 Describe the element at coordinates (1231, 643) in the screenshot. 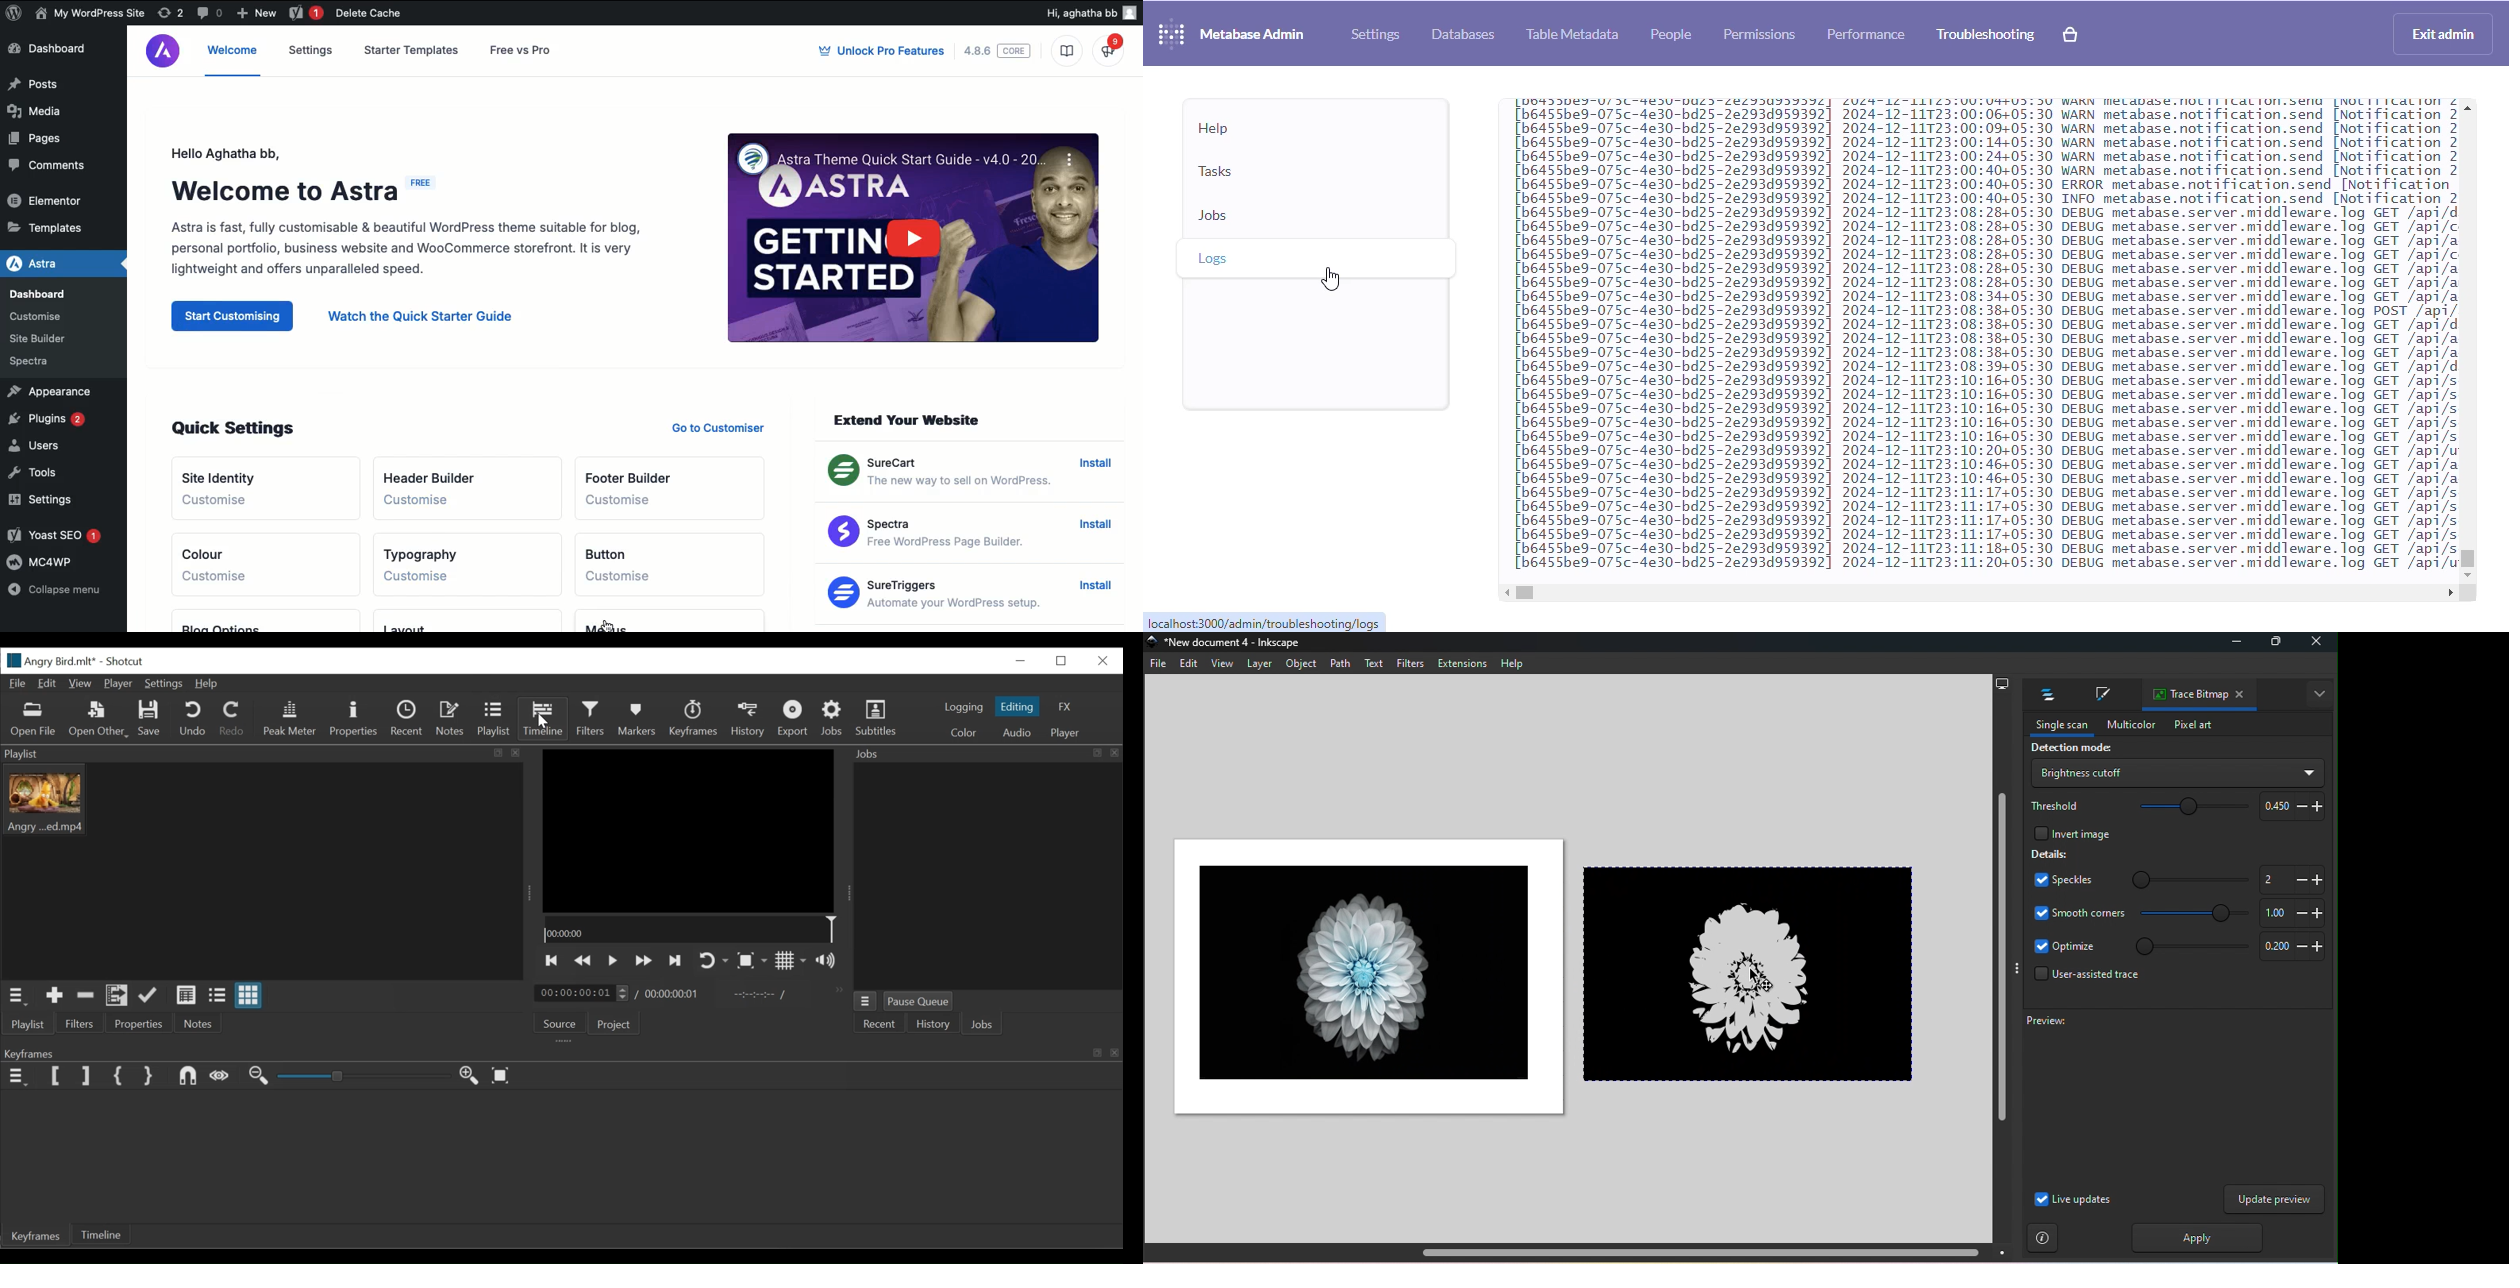

I see `File name` at that location.